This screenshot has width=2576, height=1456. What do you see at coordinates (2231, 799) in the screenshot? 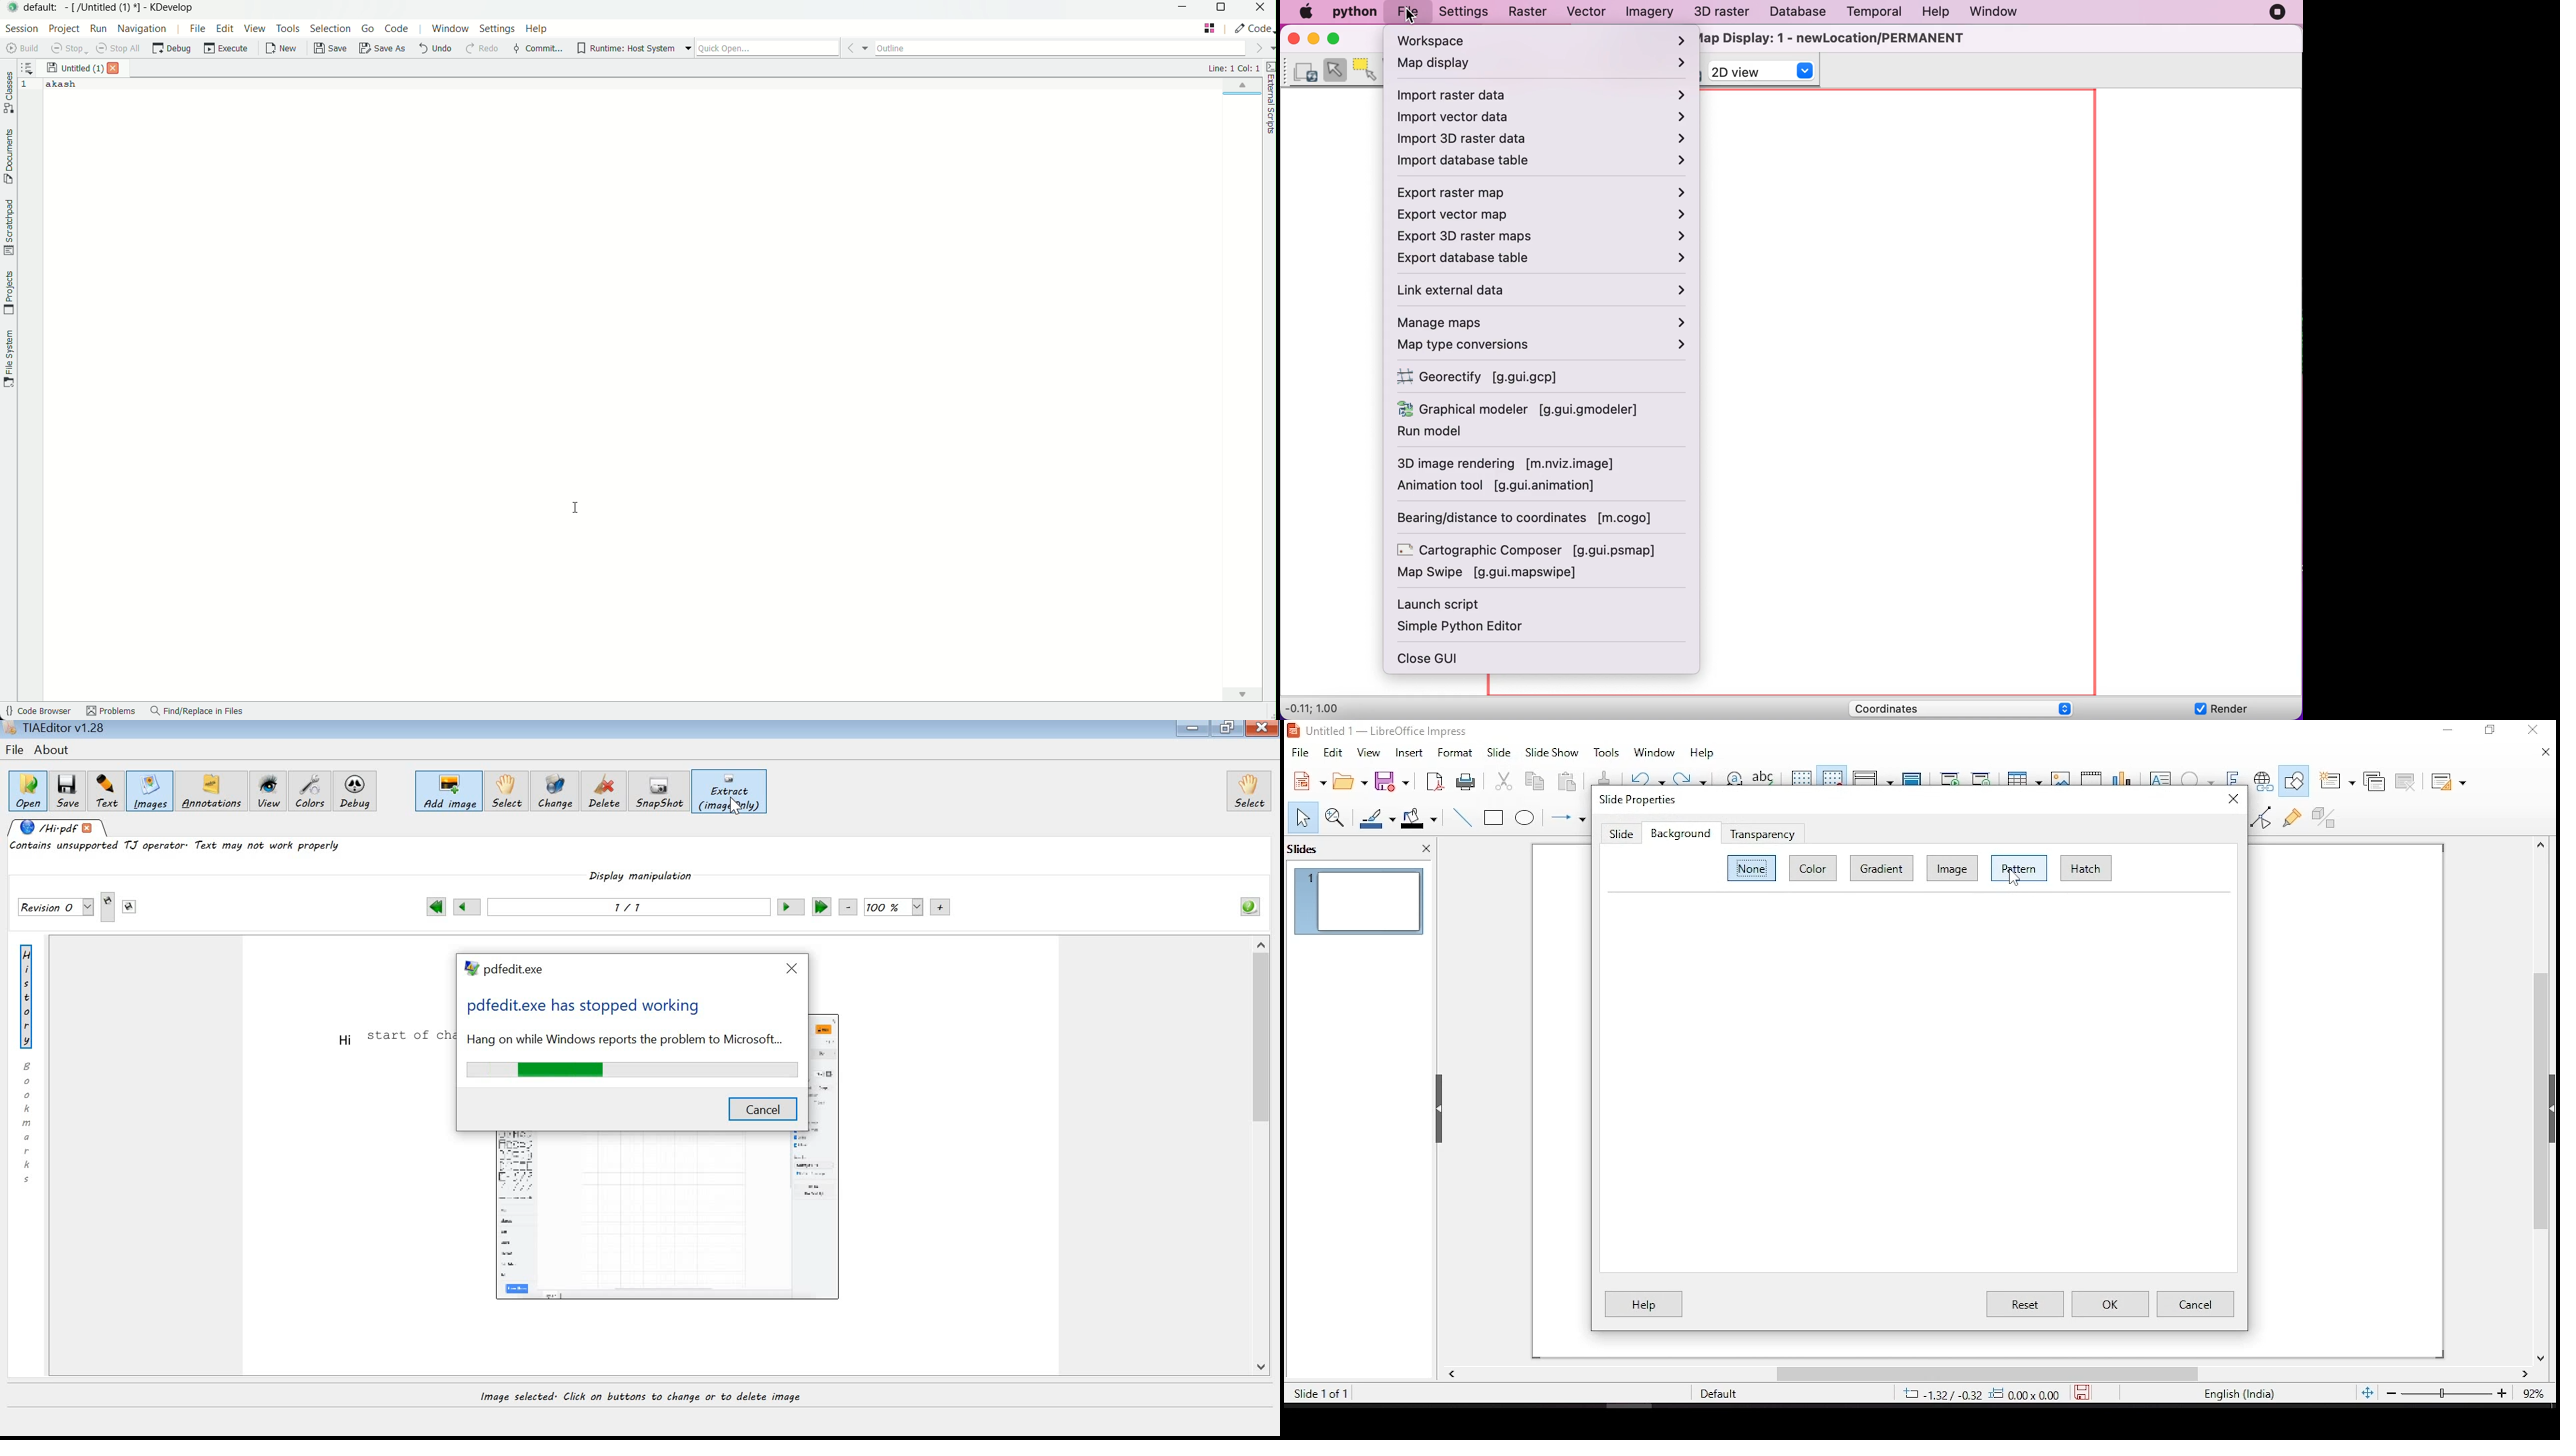
I see `close window` at bounding box center [2231, 799].